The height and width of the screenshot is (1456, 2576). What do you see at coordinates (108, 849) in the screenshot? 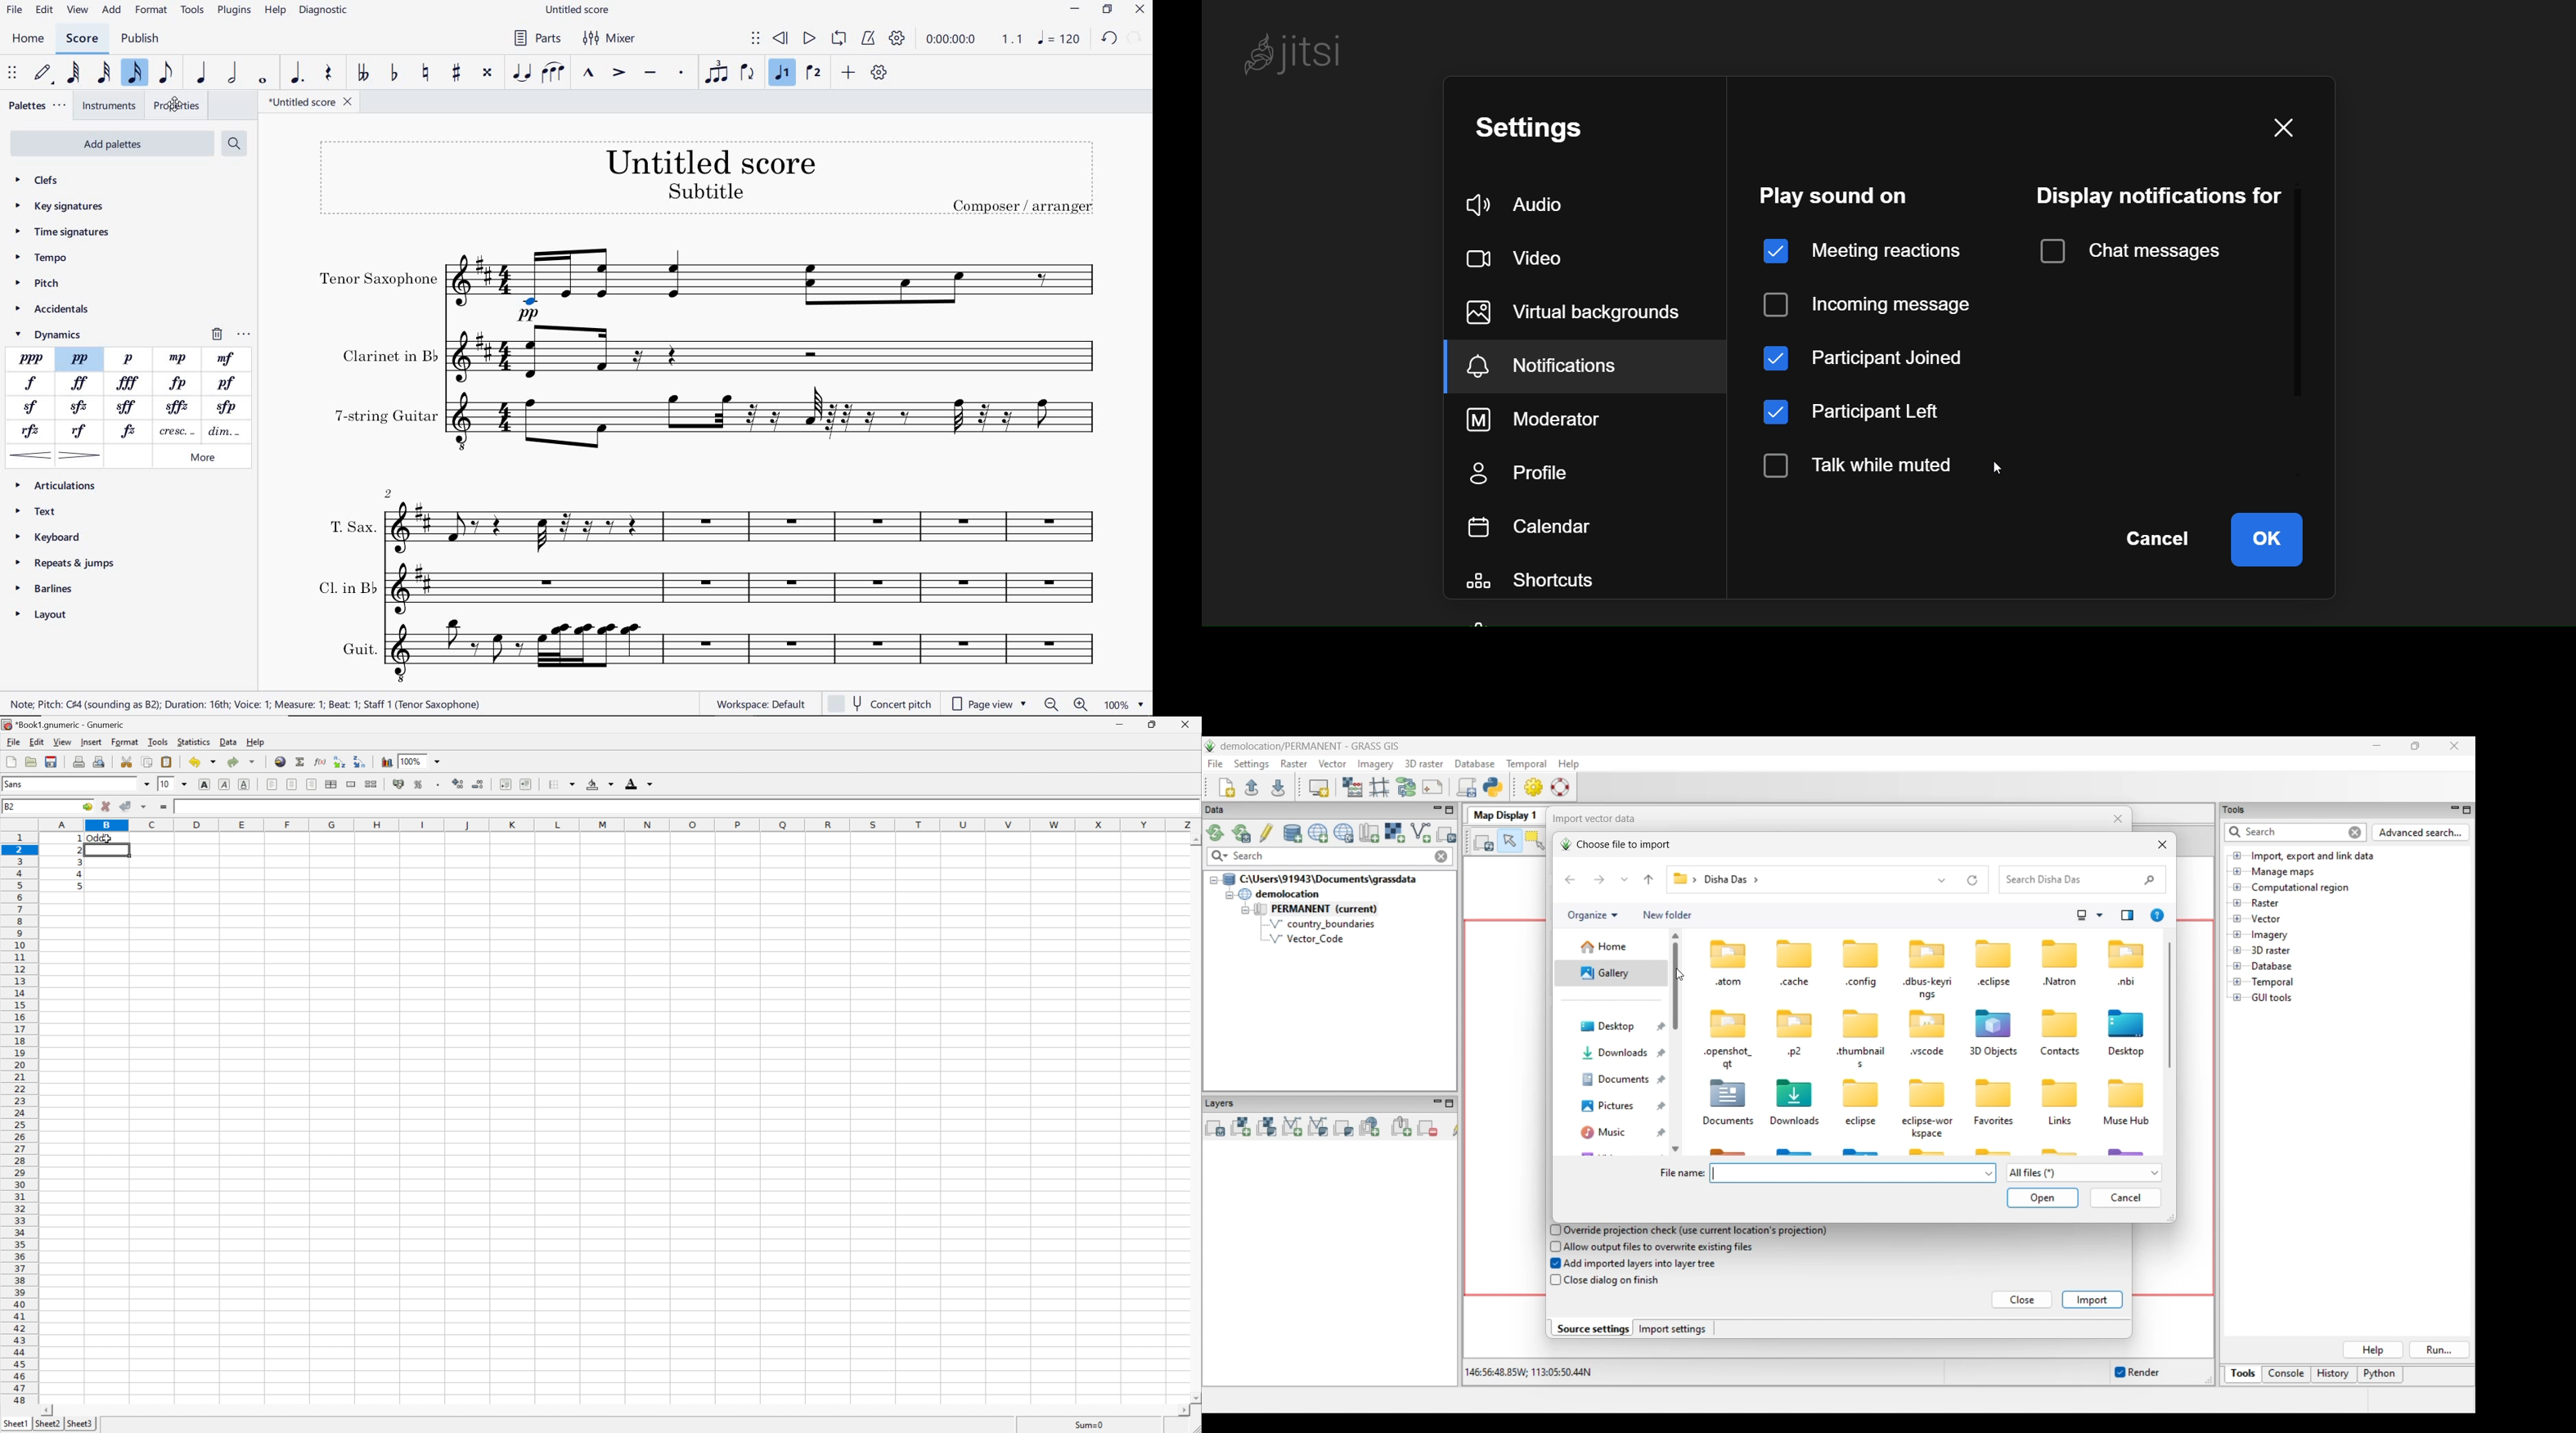
I see `Selected Cell` at bounding box center [108, 849].